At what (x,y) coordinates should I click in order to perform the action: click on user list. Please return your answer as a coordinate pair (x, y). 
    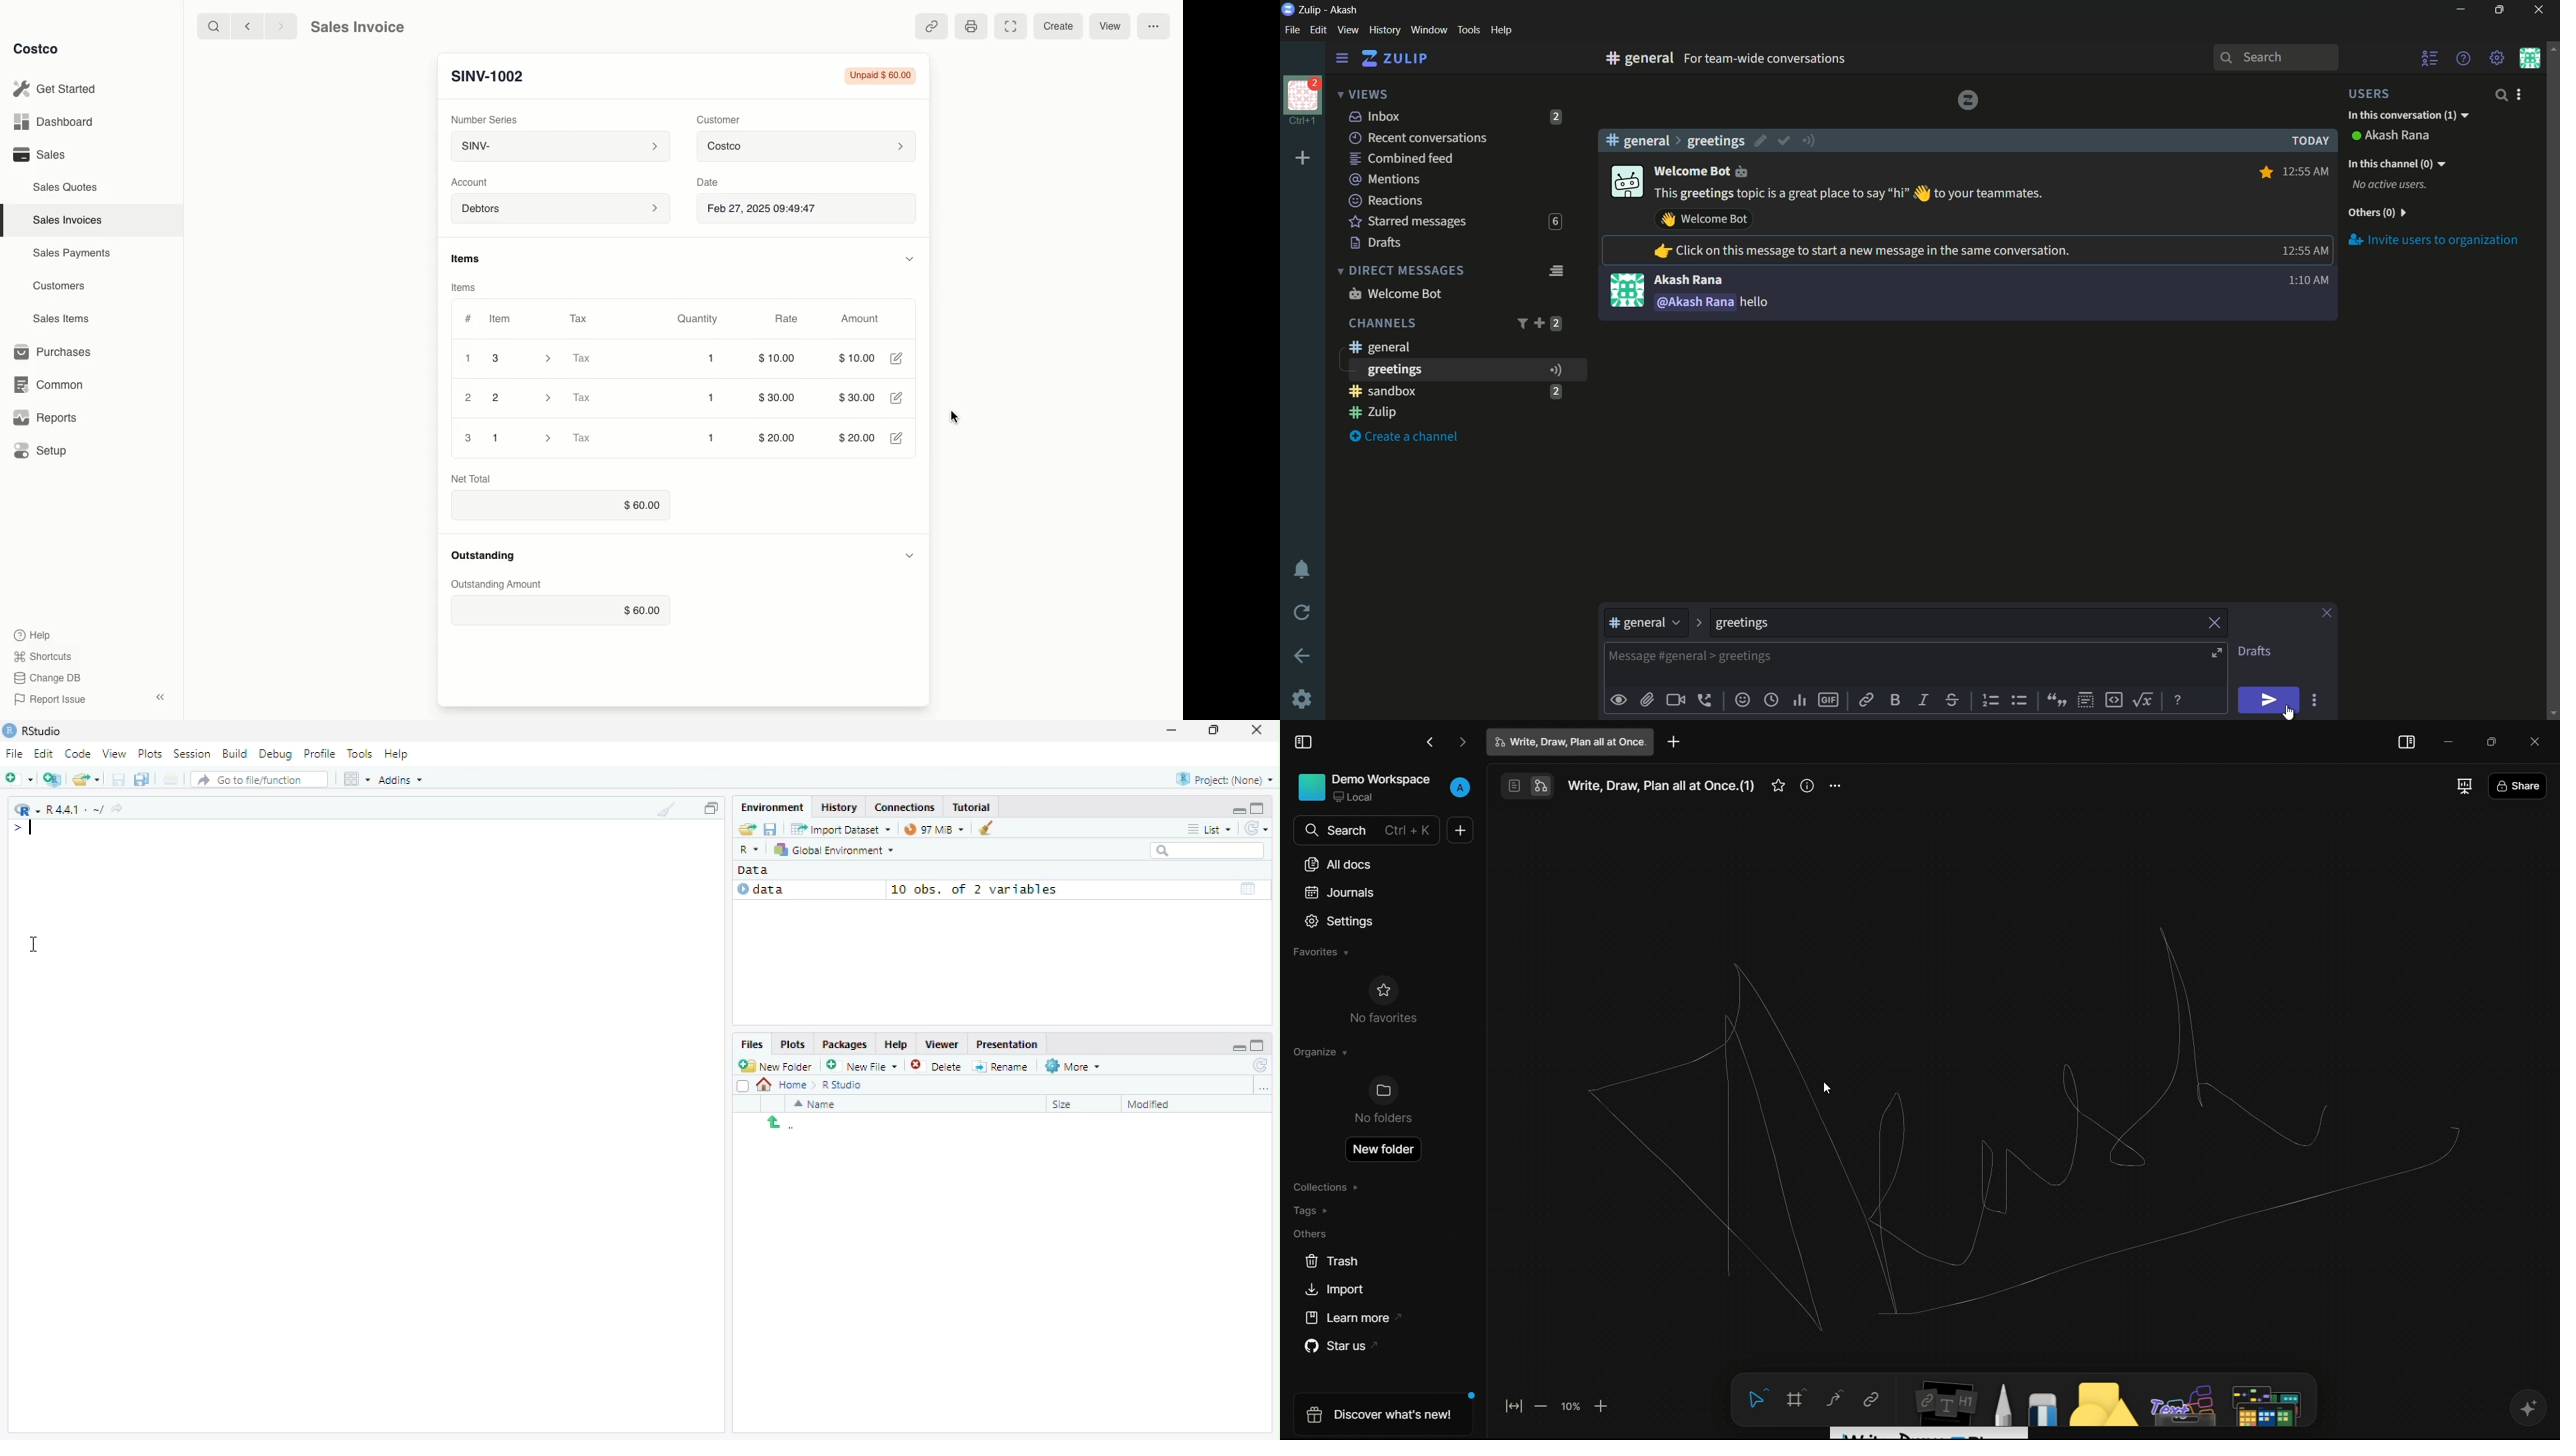
    Looking at the image, I should click on (2431, 58).